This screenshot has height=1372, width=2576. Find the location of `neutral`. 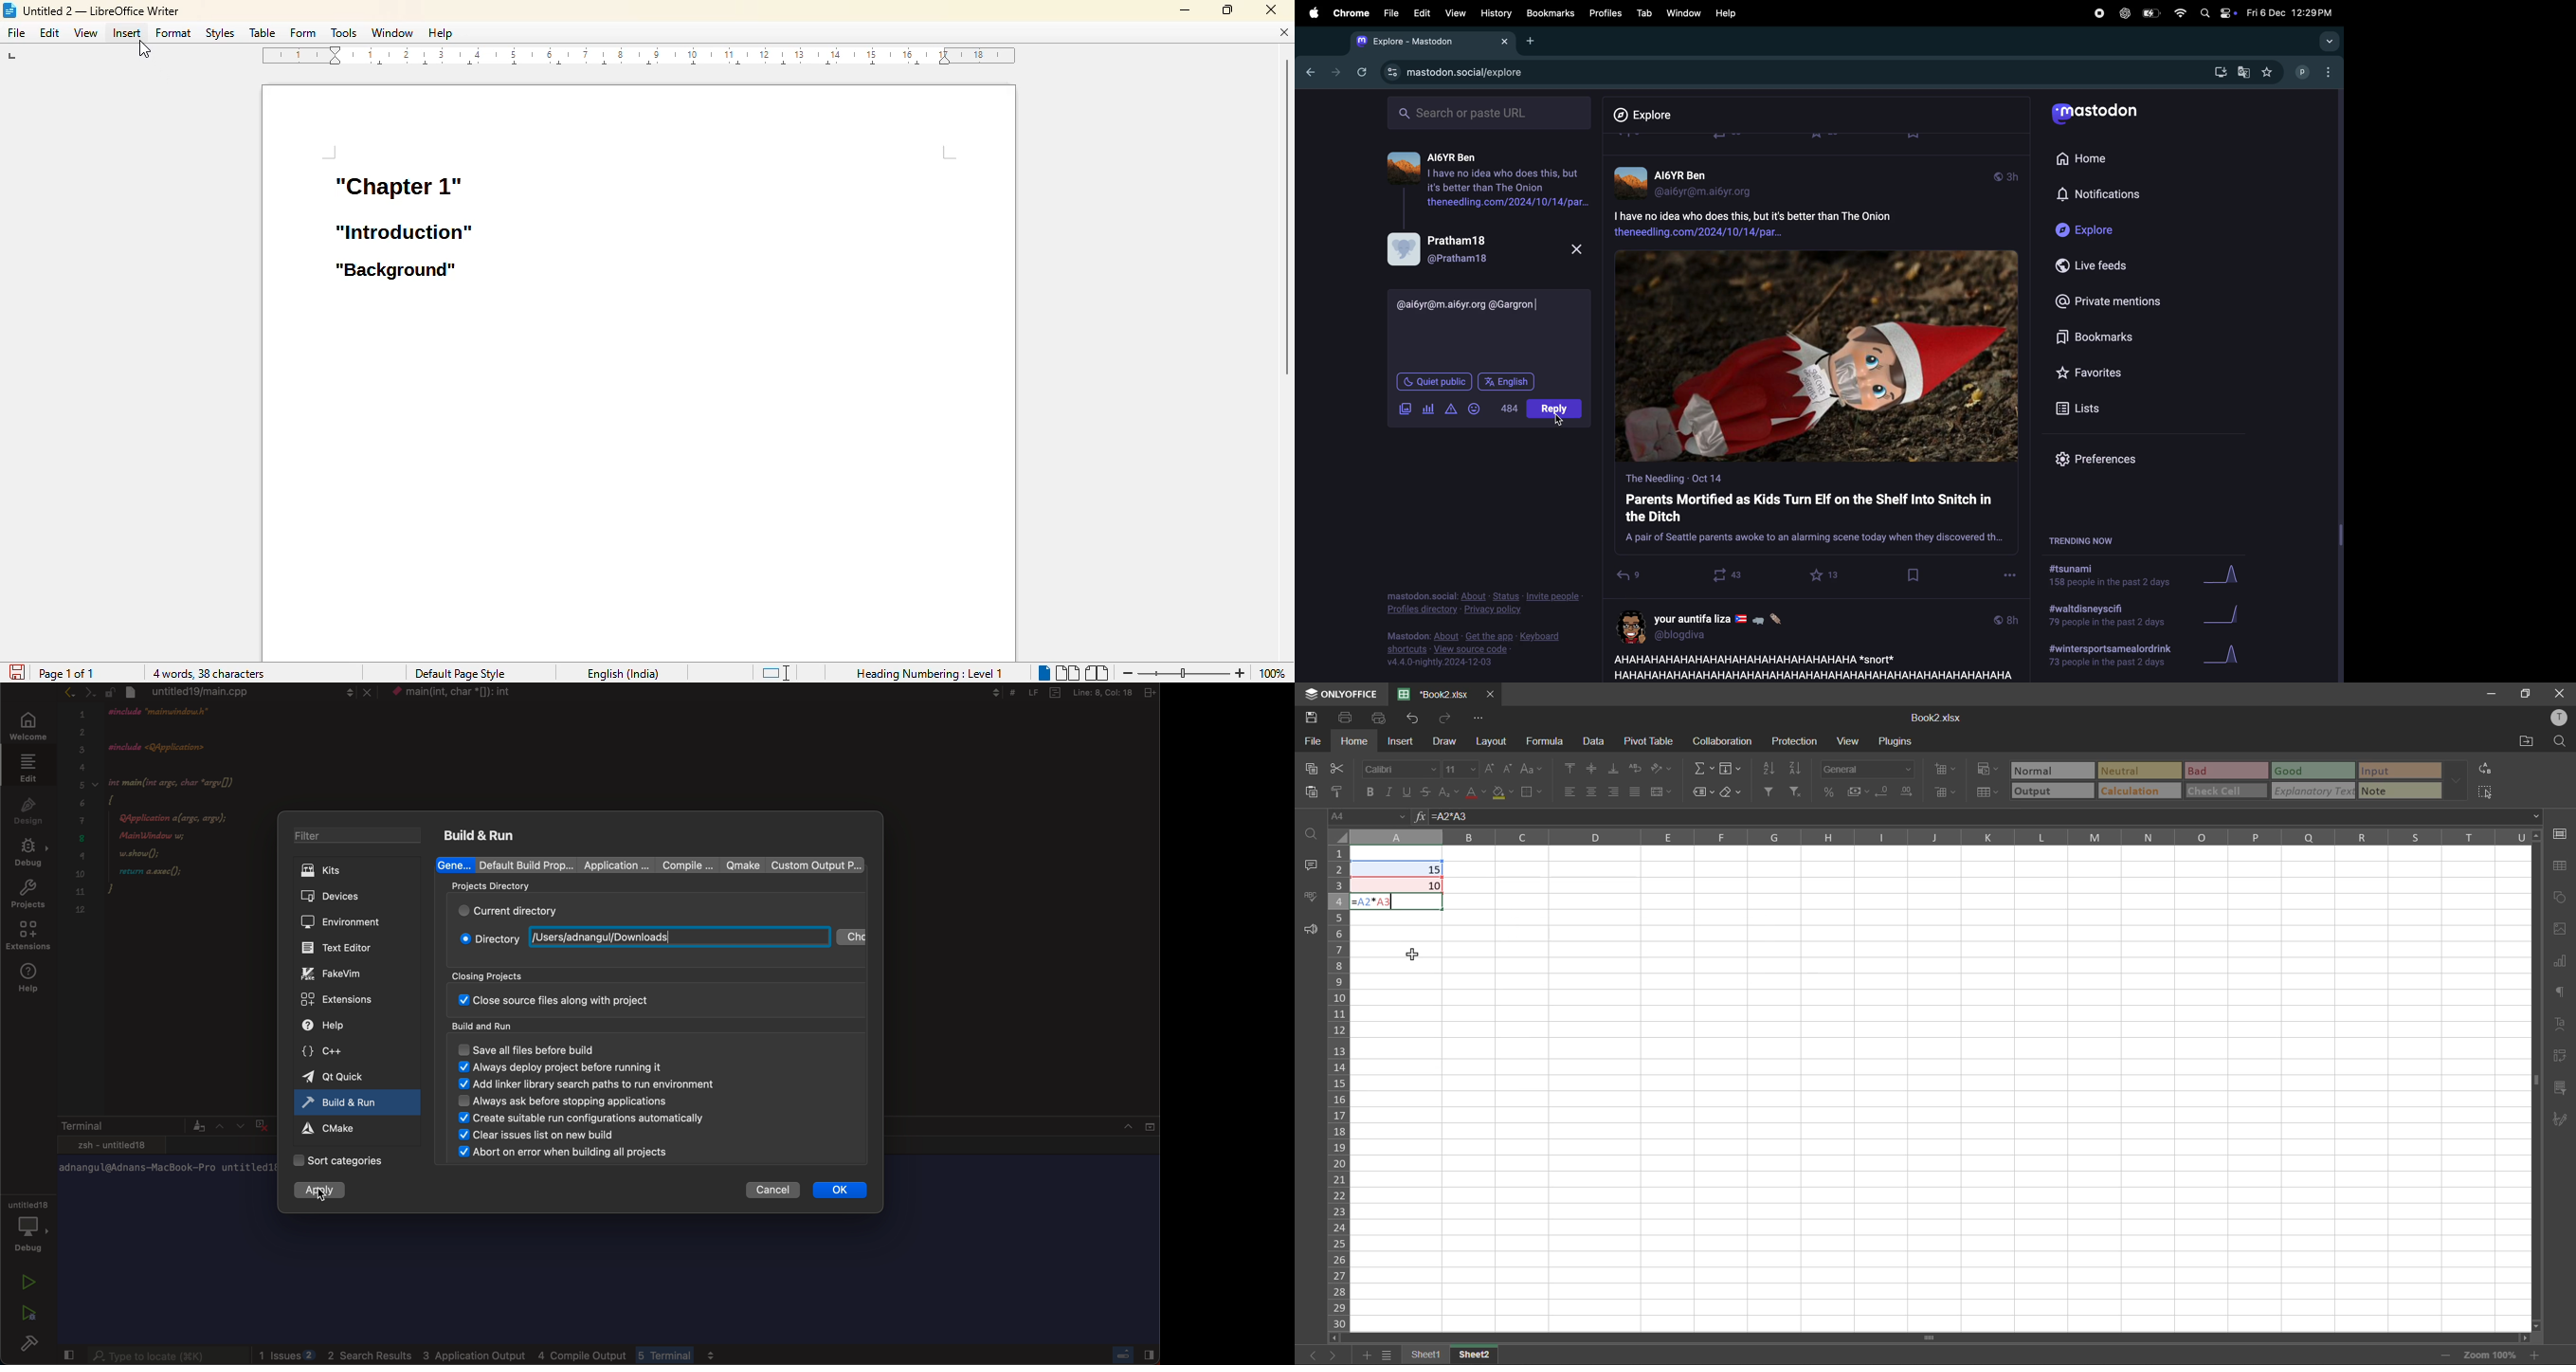

neutral is located at coordinates (2142, 772).